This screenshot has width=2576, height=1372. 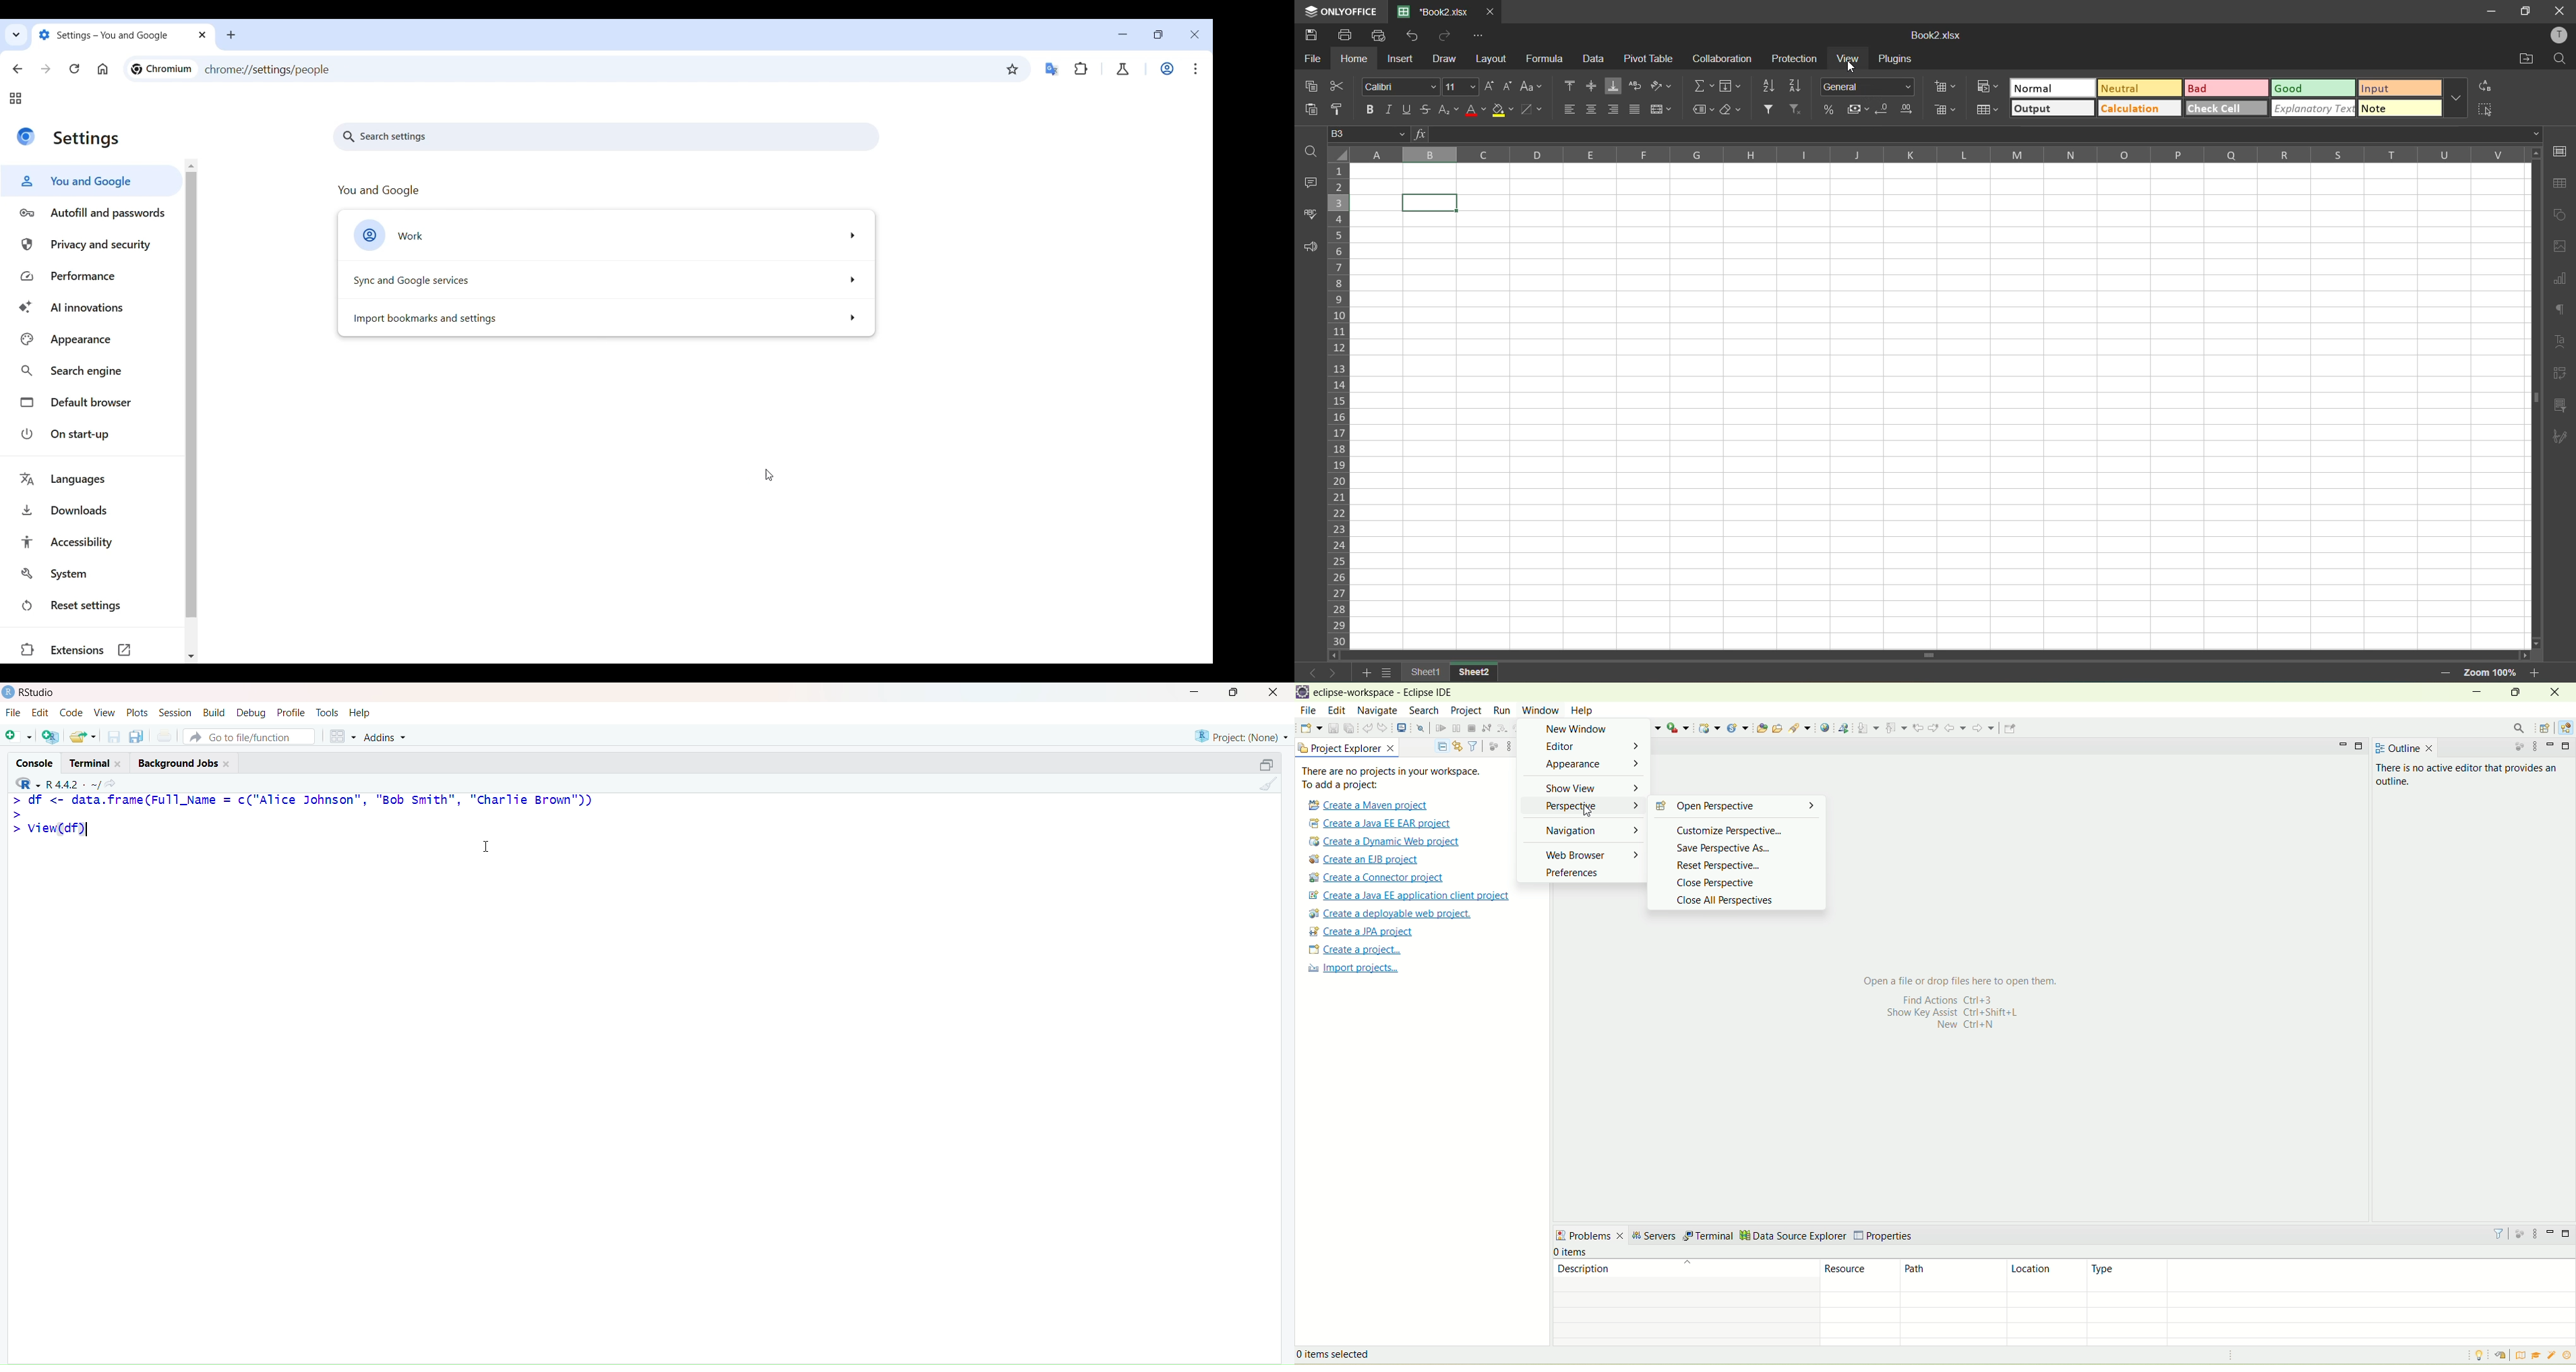 What do you see at coordinates (1416, 36) in the screenshot?
I see `undo` at bounding box center [1416, 36].